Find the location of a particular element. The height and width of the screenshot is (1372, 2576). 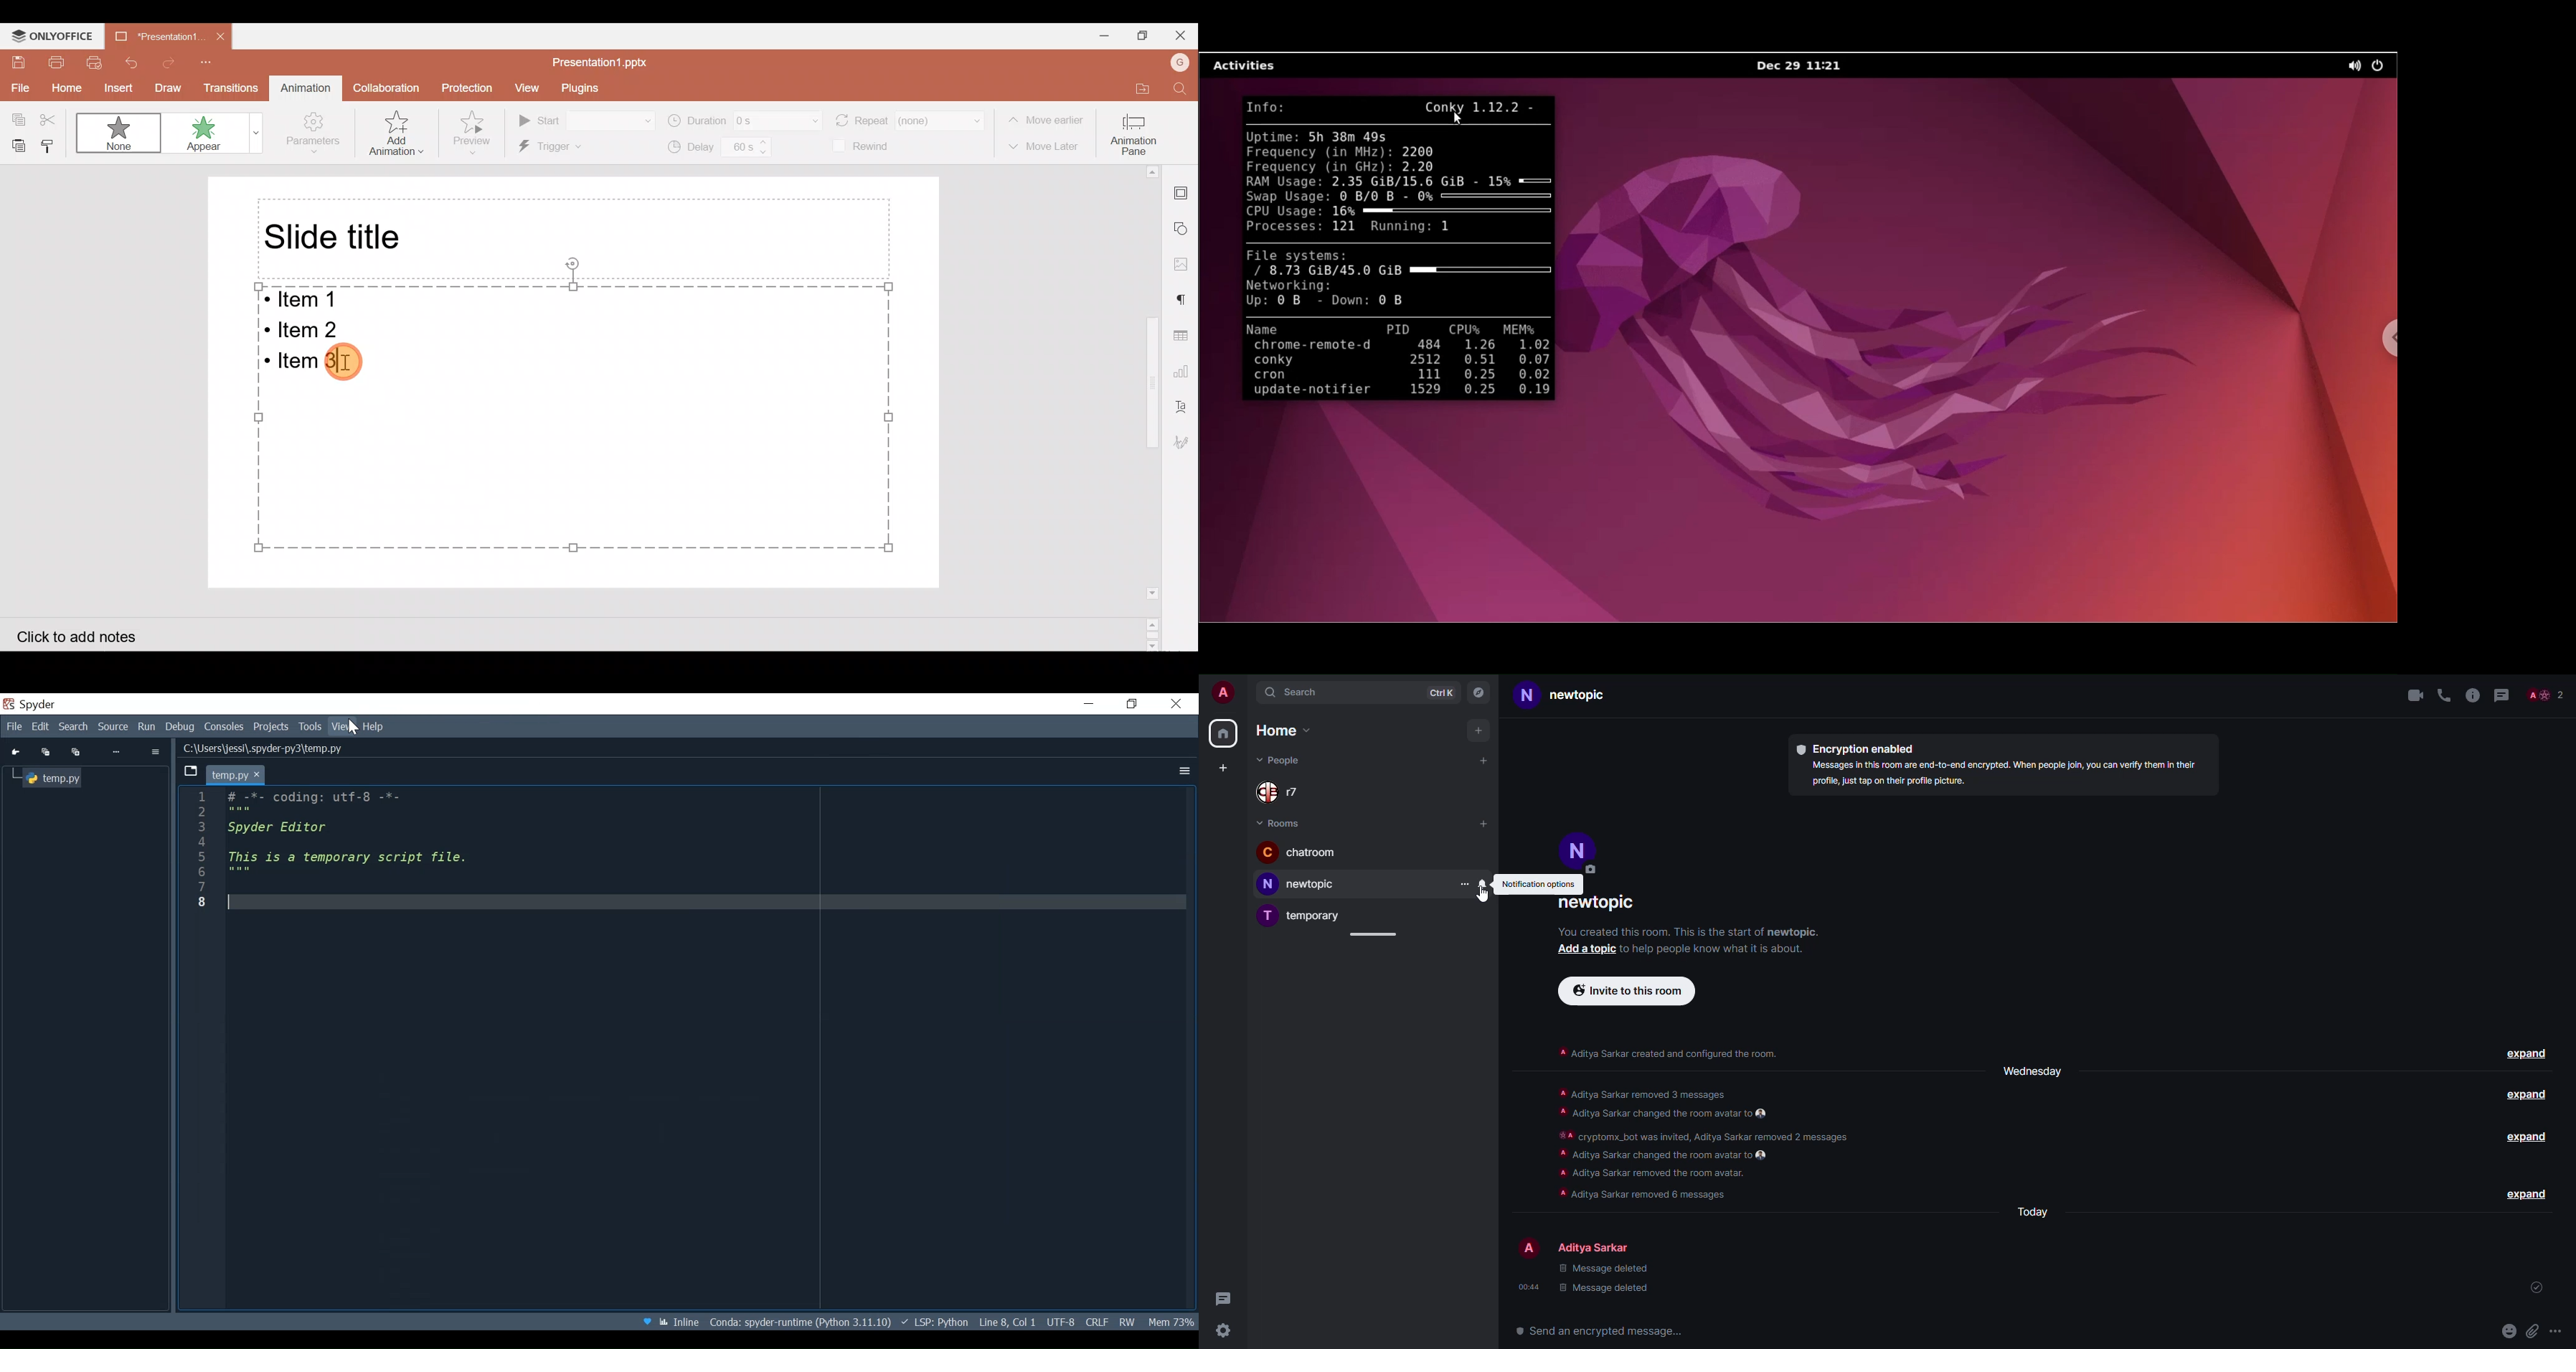

attach is located at coordinates (2533, 1332).